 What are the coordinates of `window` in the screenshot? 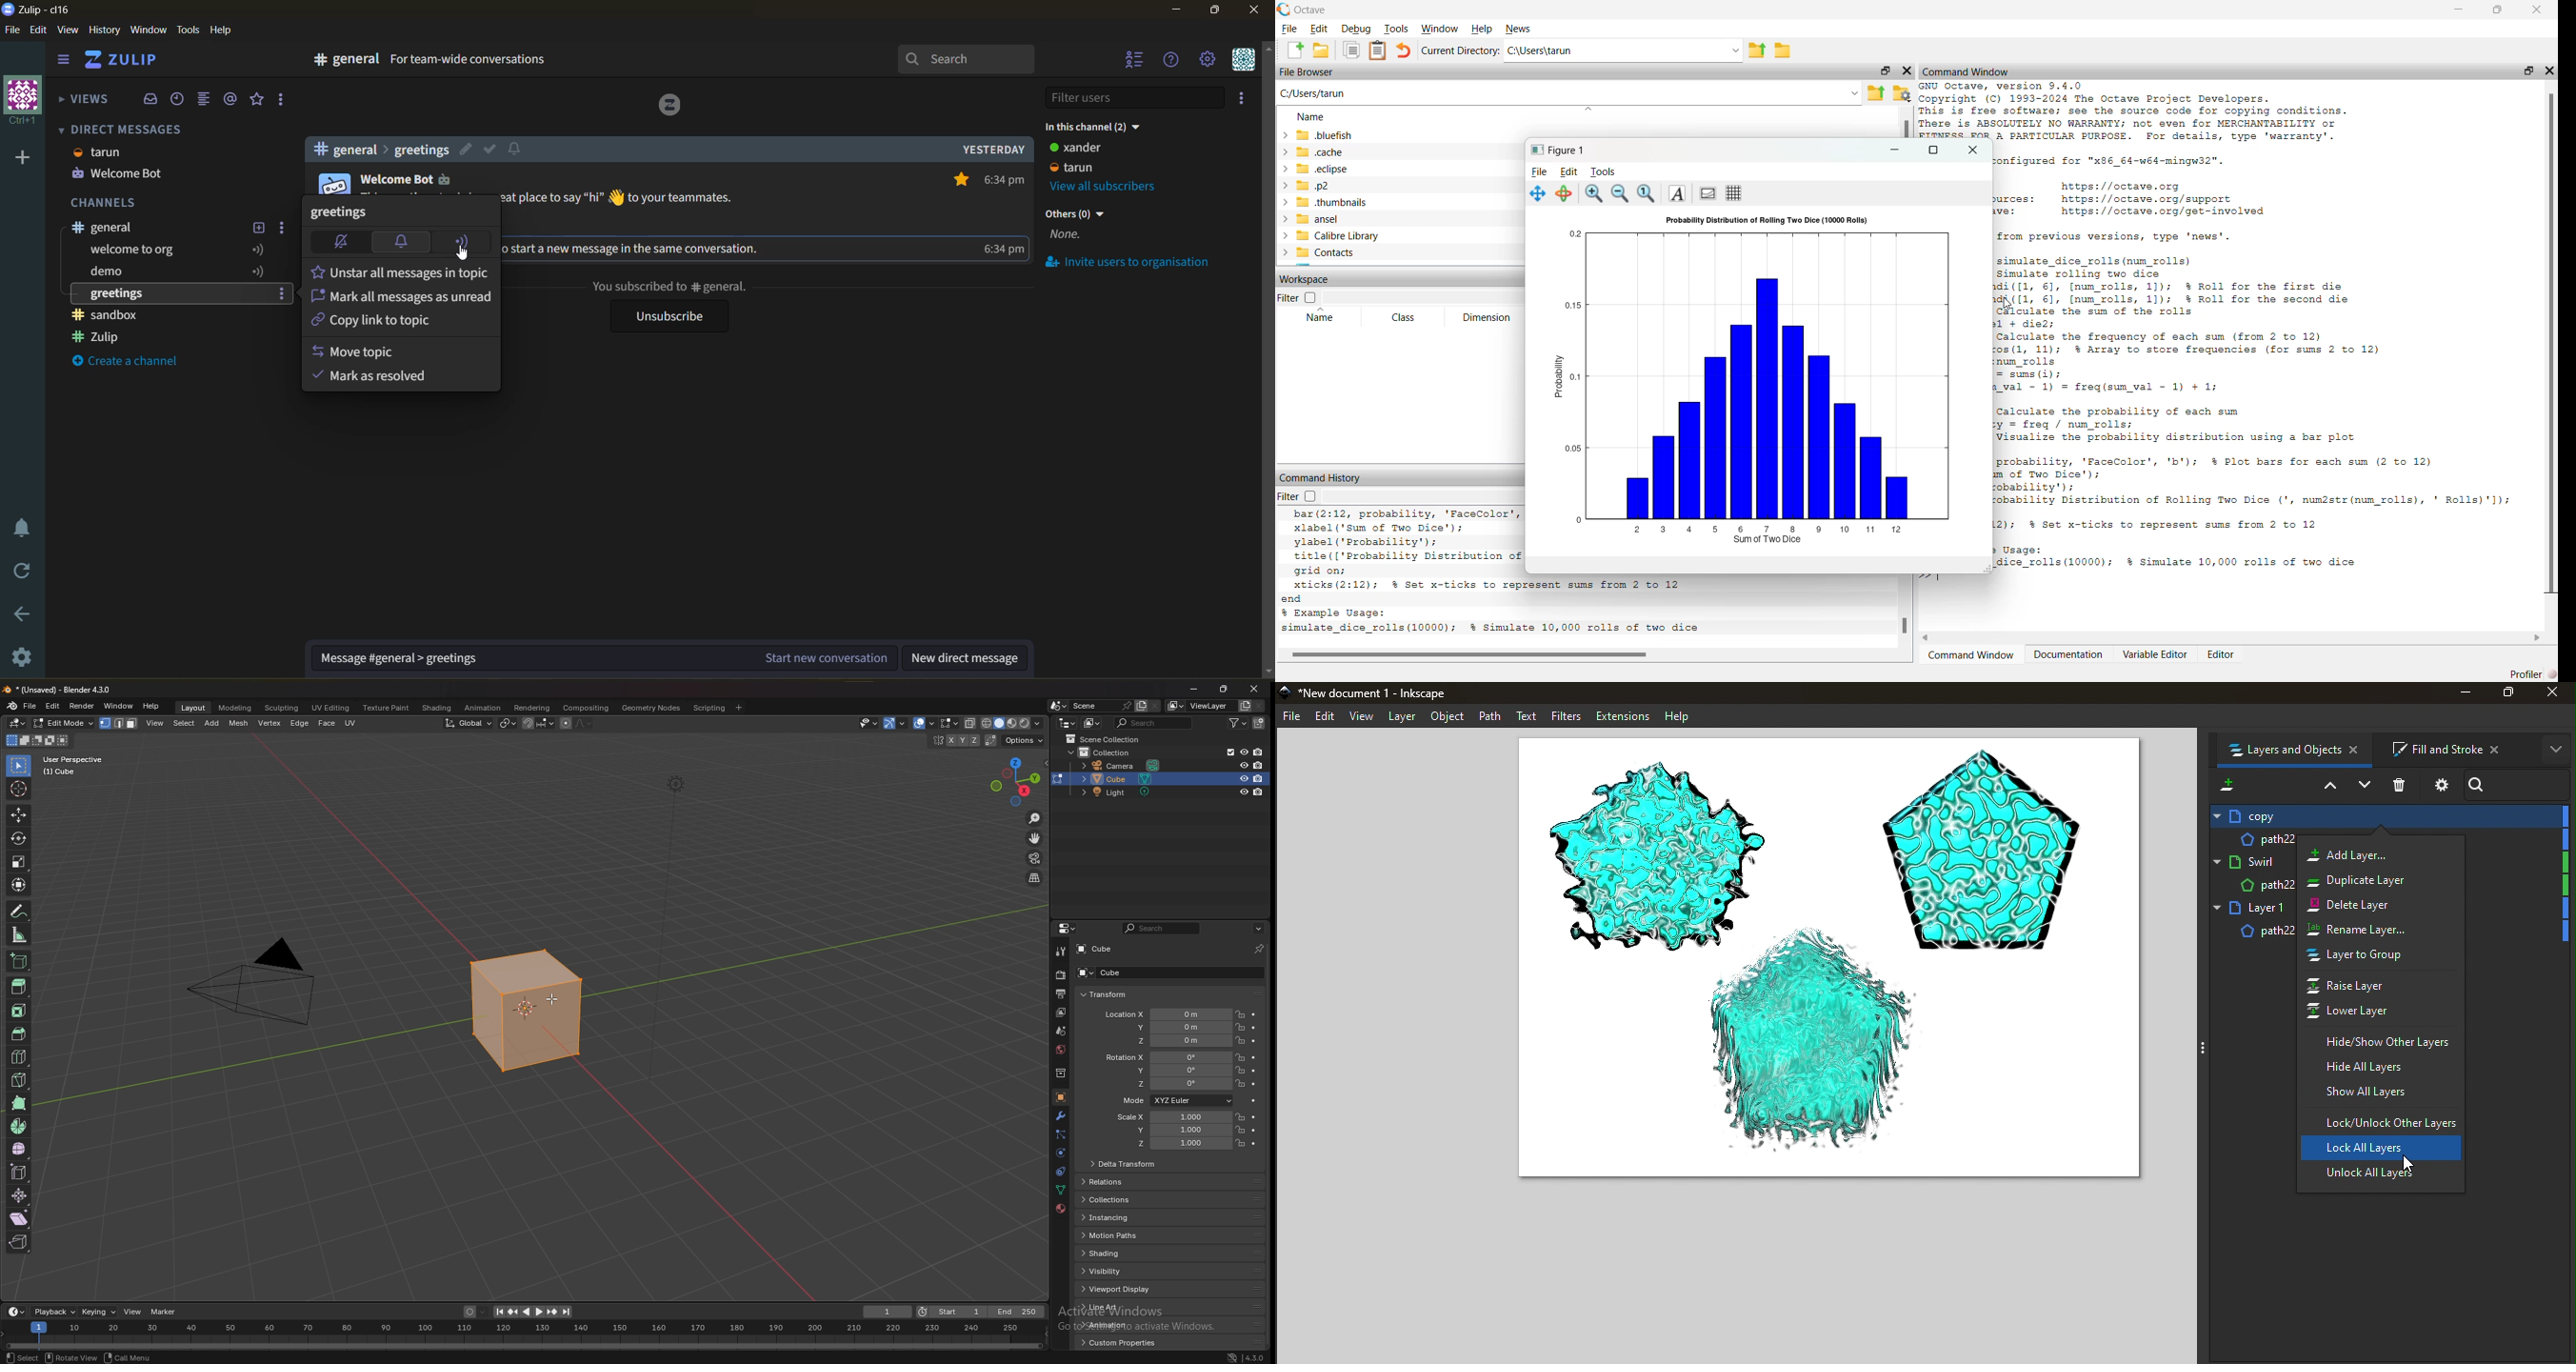 It's located at (150, 31).